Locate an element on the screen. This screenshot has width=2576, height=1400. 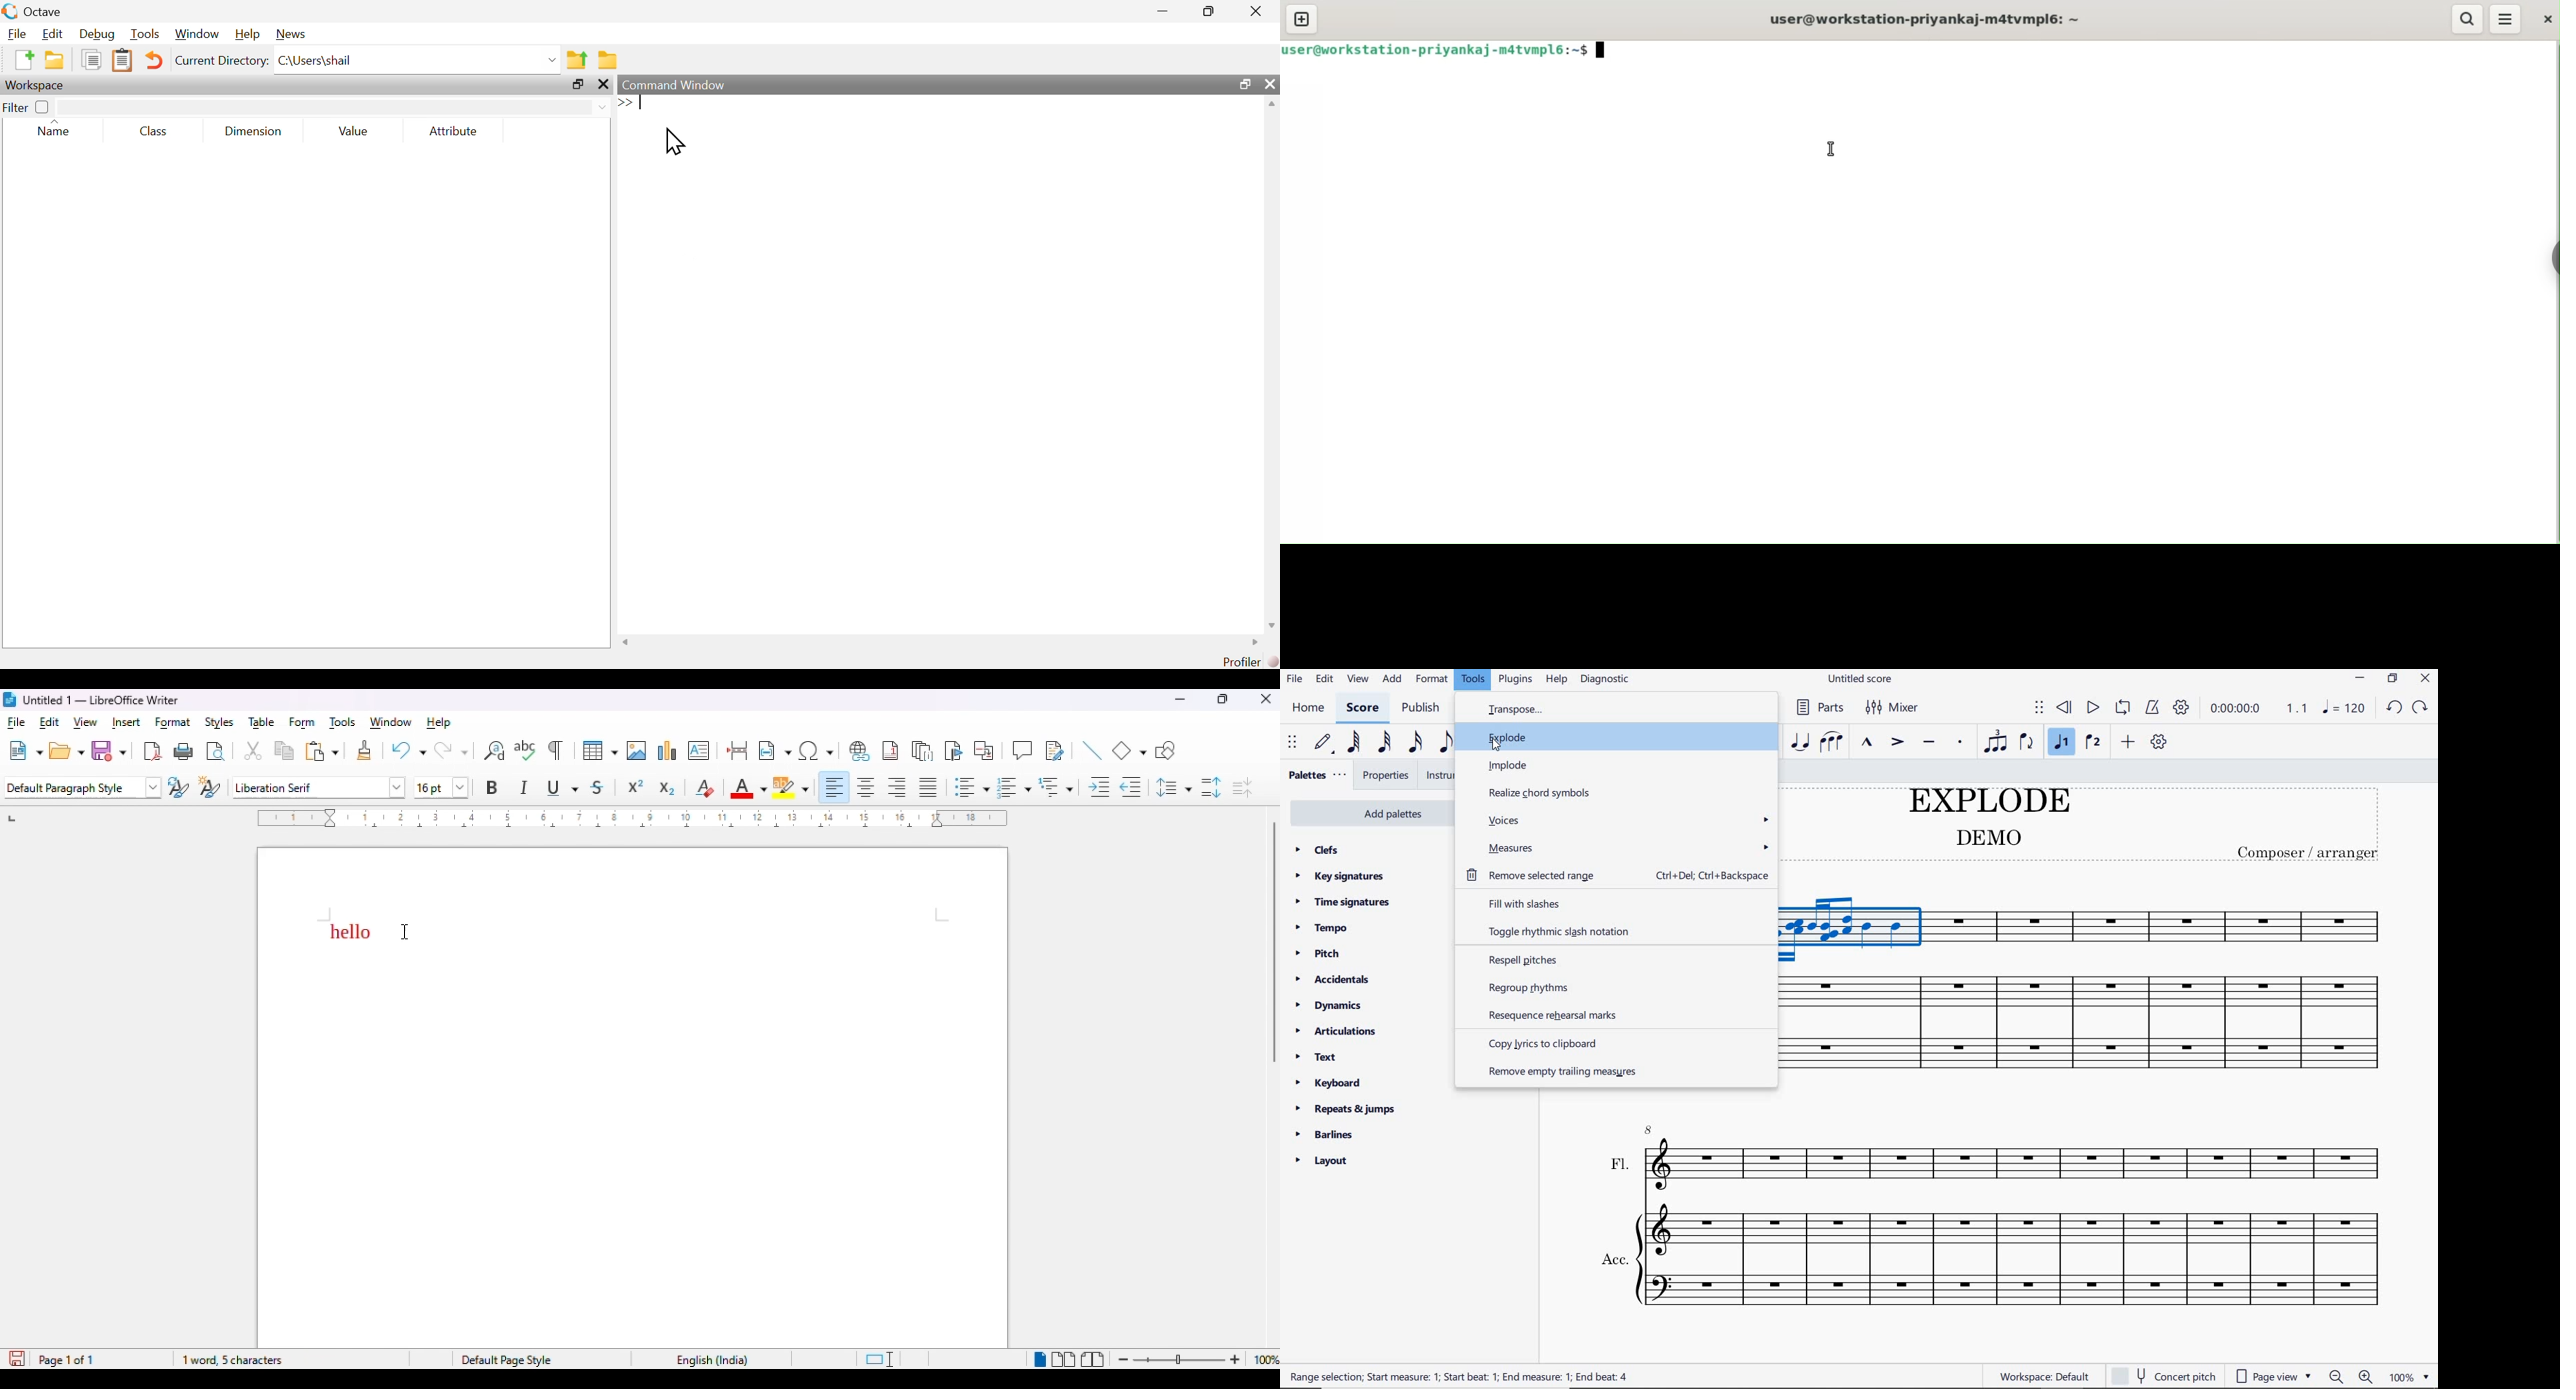
fill with slashes is located at coordinates (1614, 902).